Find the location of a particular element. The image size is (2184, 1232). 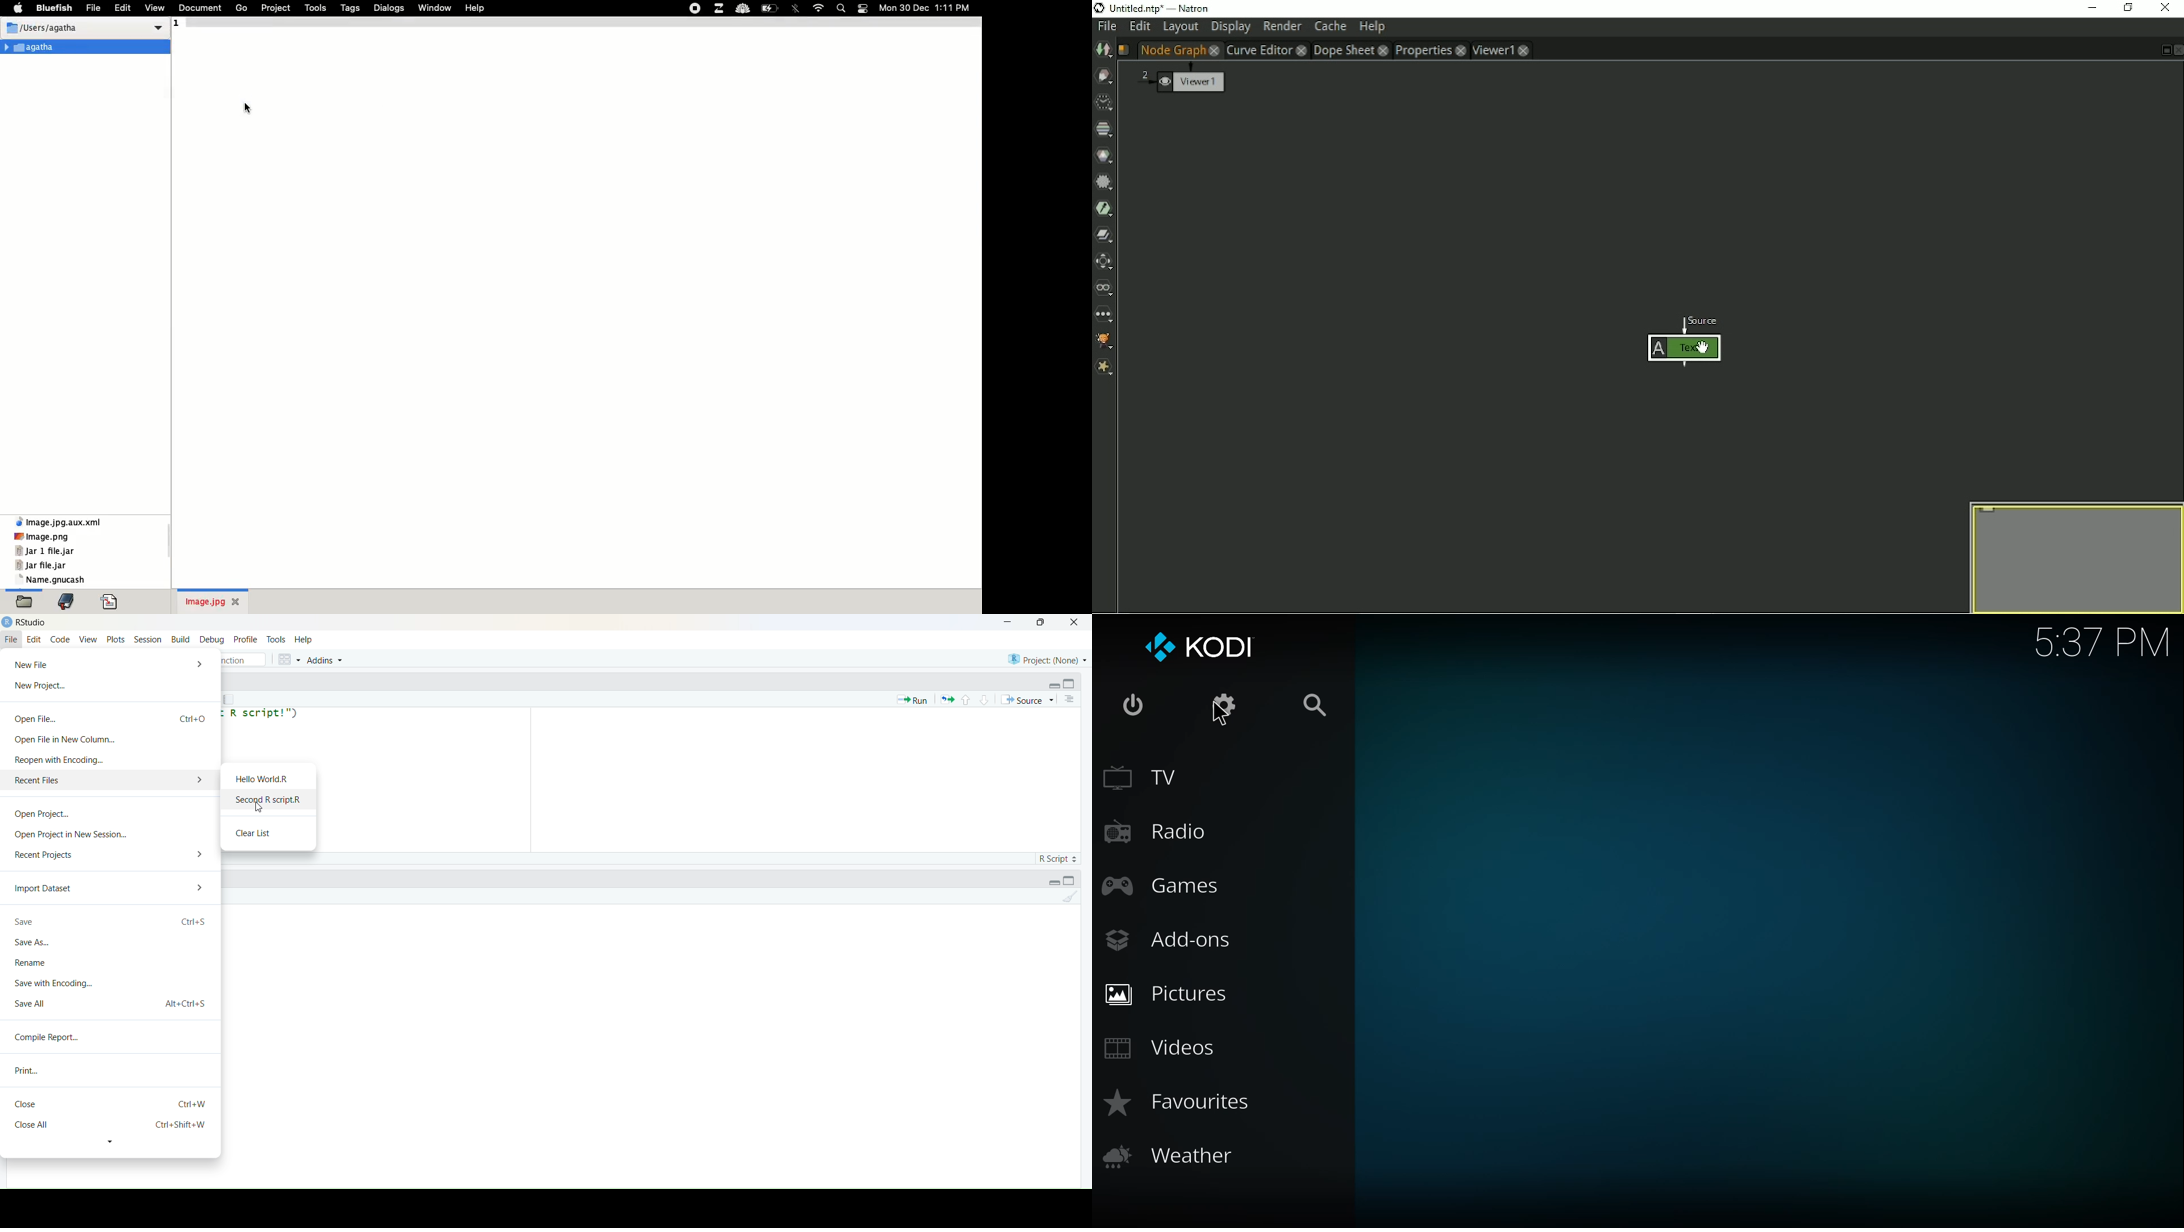

More is located at coordinates (196, 781).